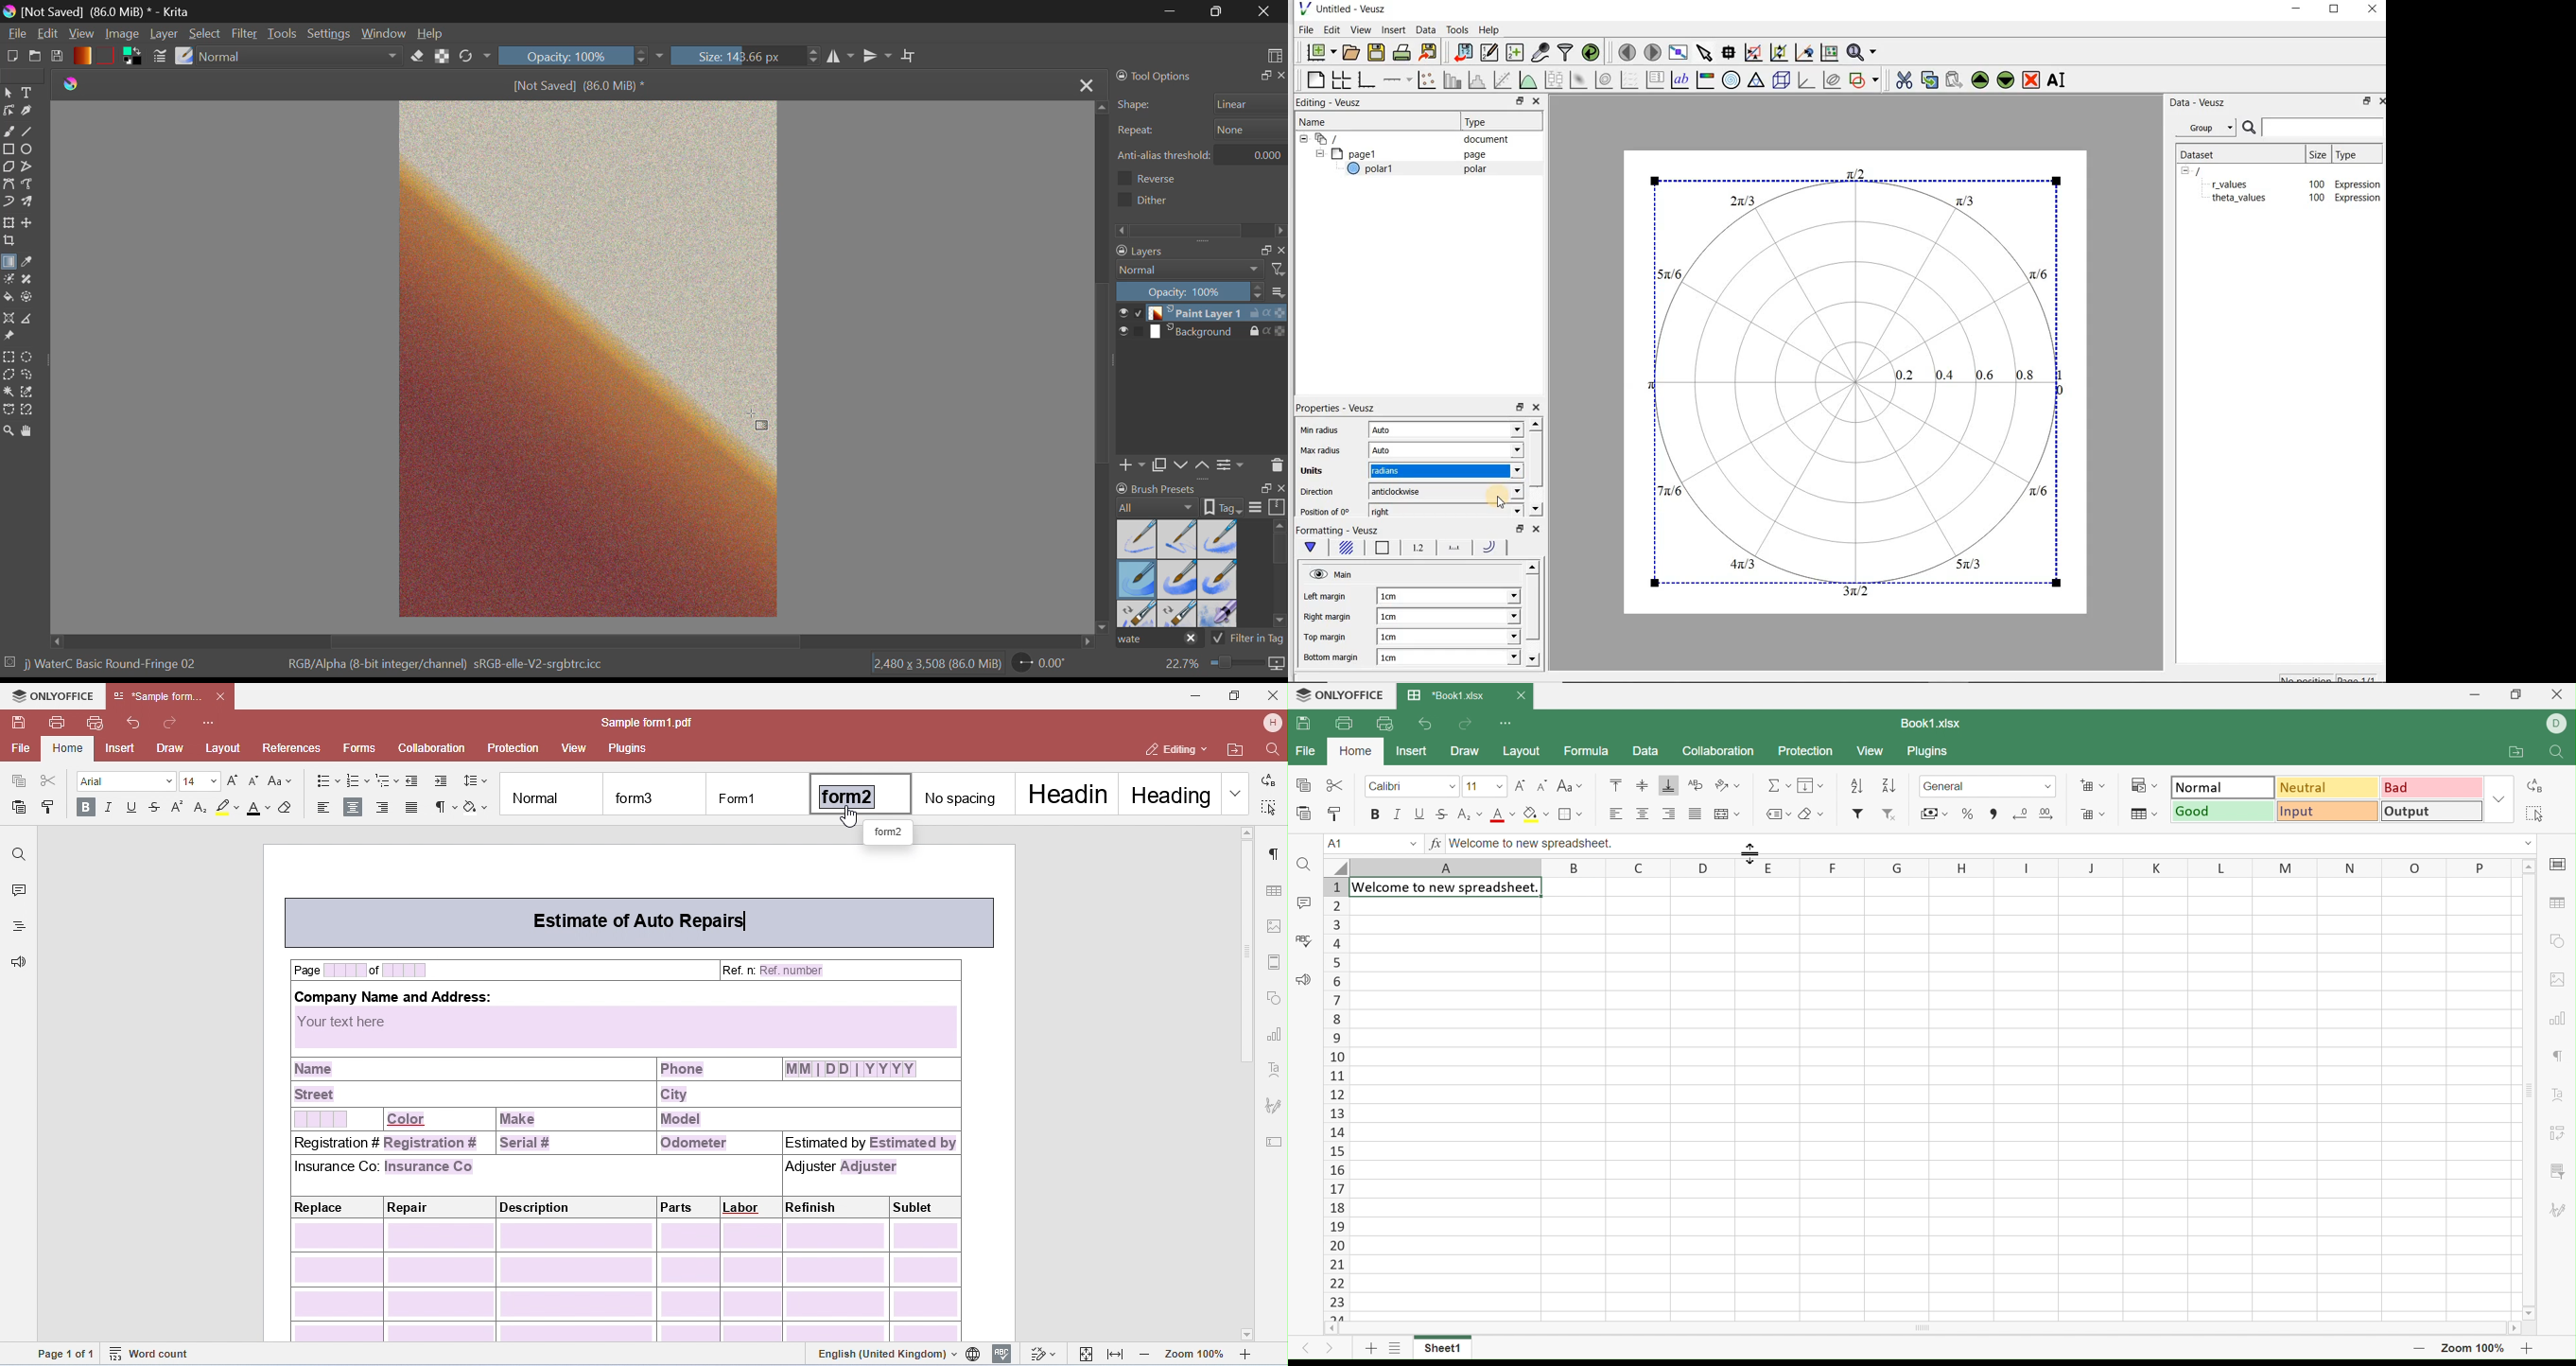 The width and height of the screenshot is (2576, 1372). What do you see at coordinates (28, 222) in the screenshot?
I see `Move Layers` at bounding box center [28, 222].